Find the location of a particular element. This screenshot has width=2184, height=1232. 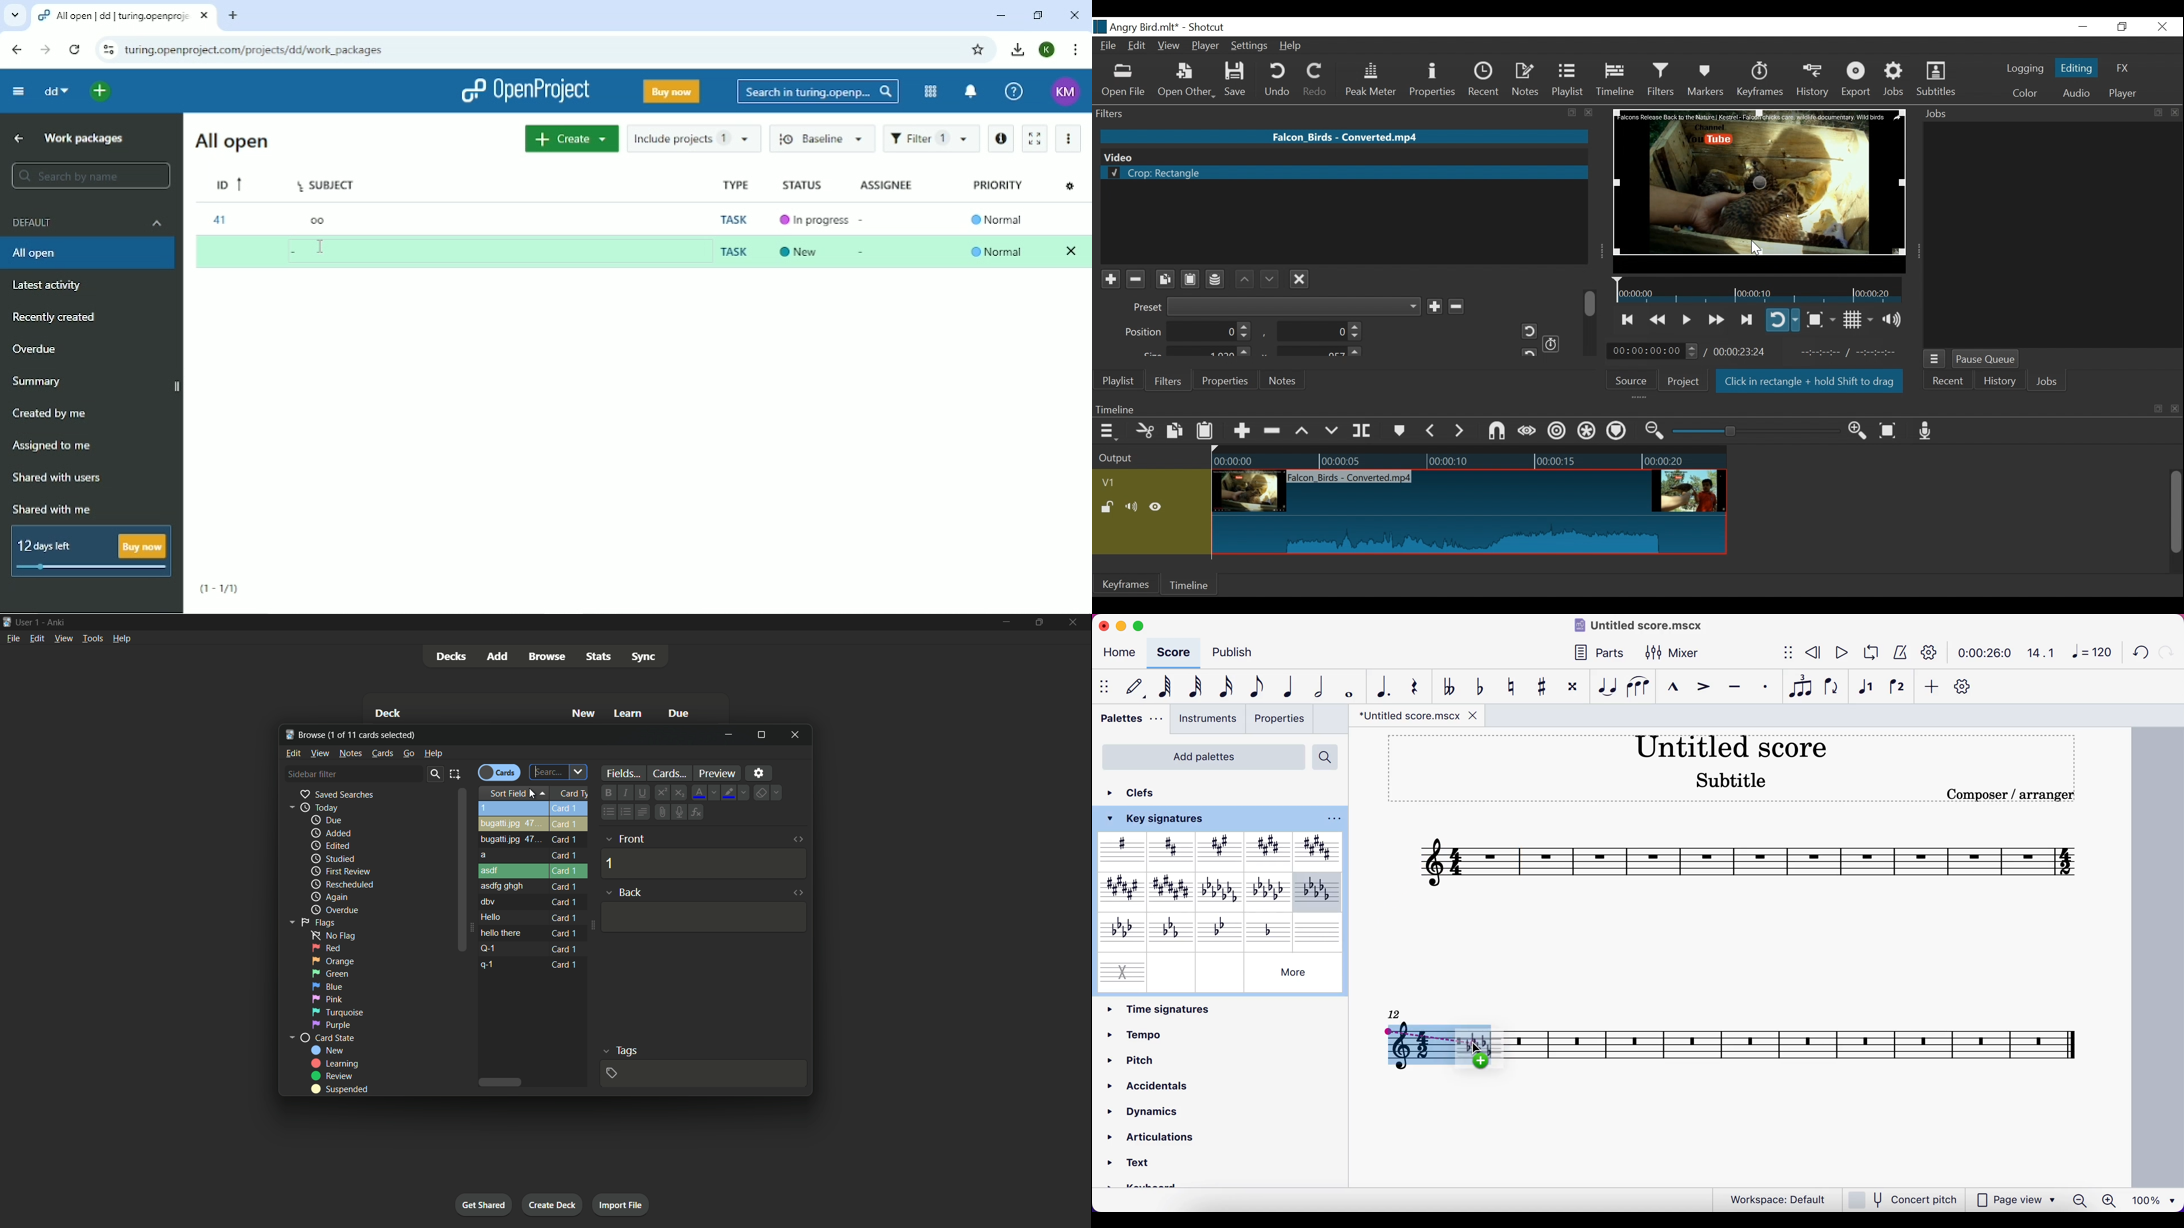

new is located at coordinates (326, 1051).